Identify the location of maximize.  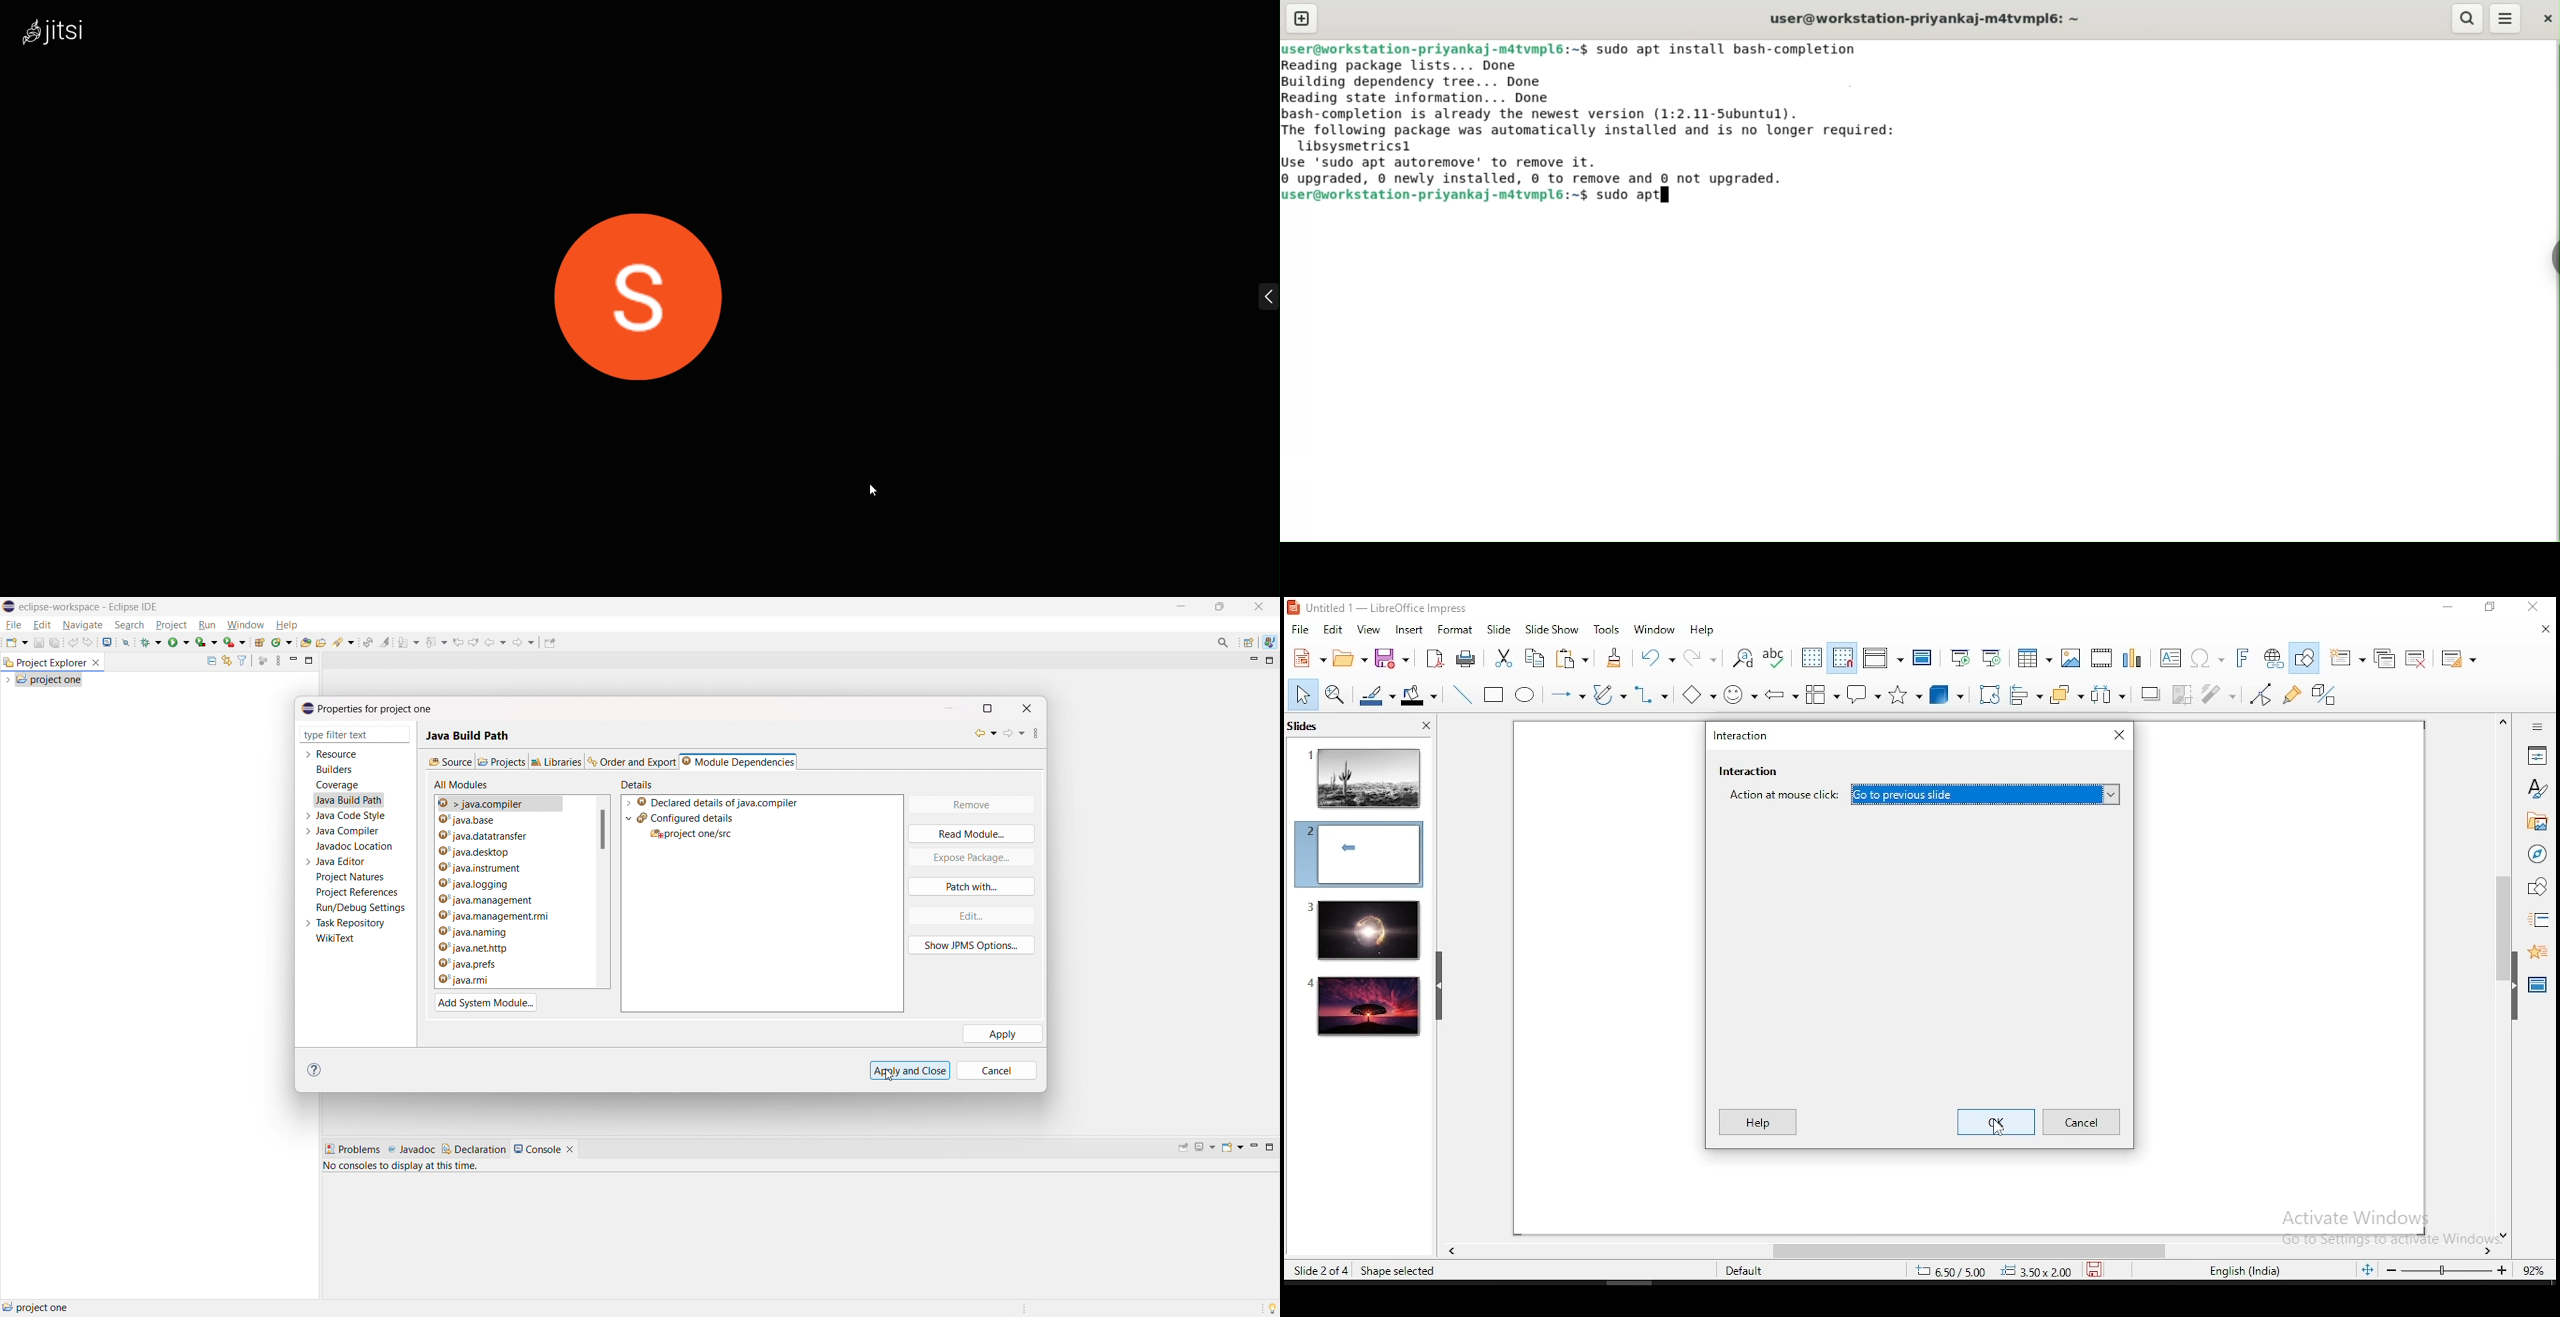
(1180, 606).